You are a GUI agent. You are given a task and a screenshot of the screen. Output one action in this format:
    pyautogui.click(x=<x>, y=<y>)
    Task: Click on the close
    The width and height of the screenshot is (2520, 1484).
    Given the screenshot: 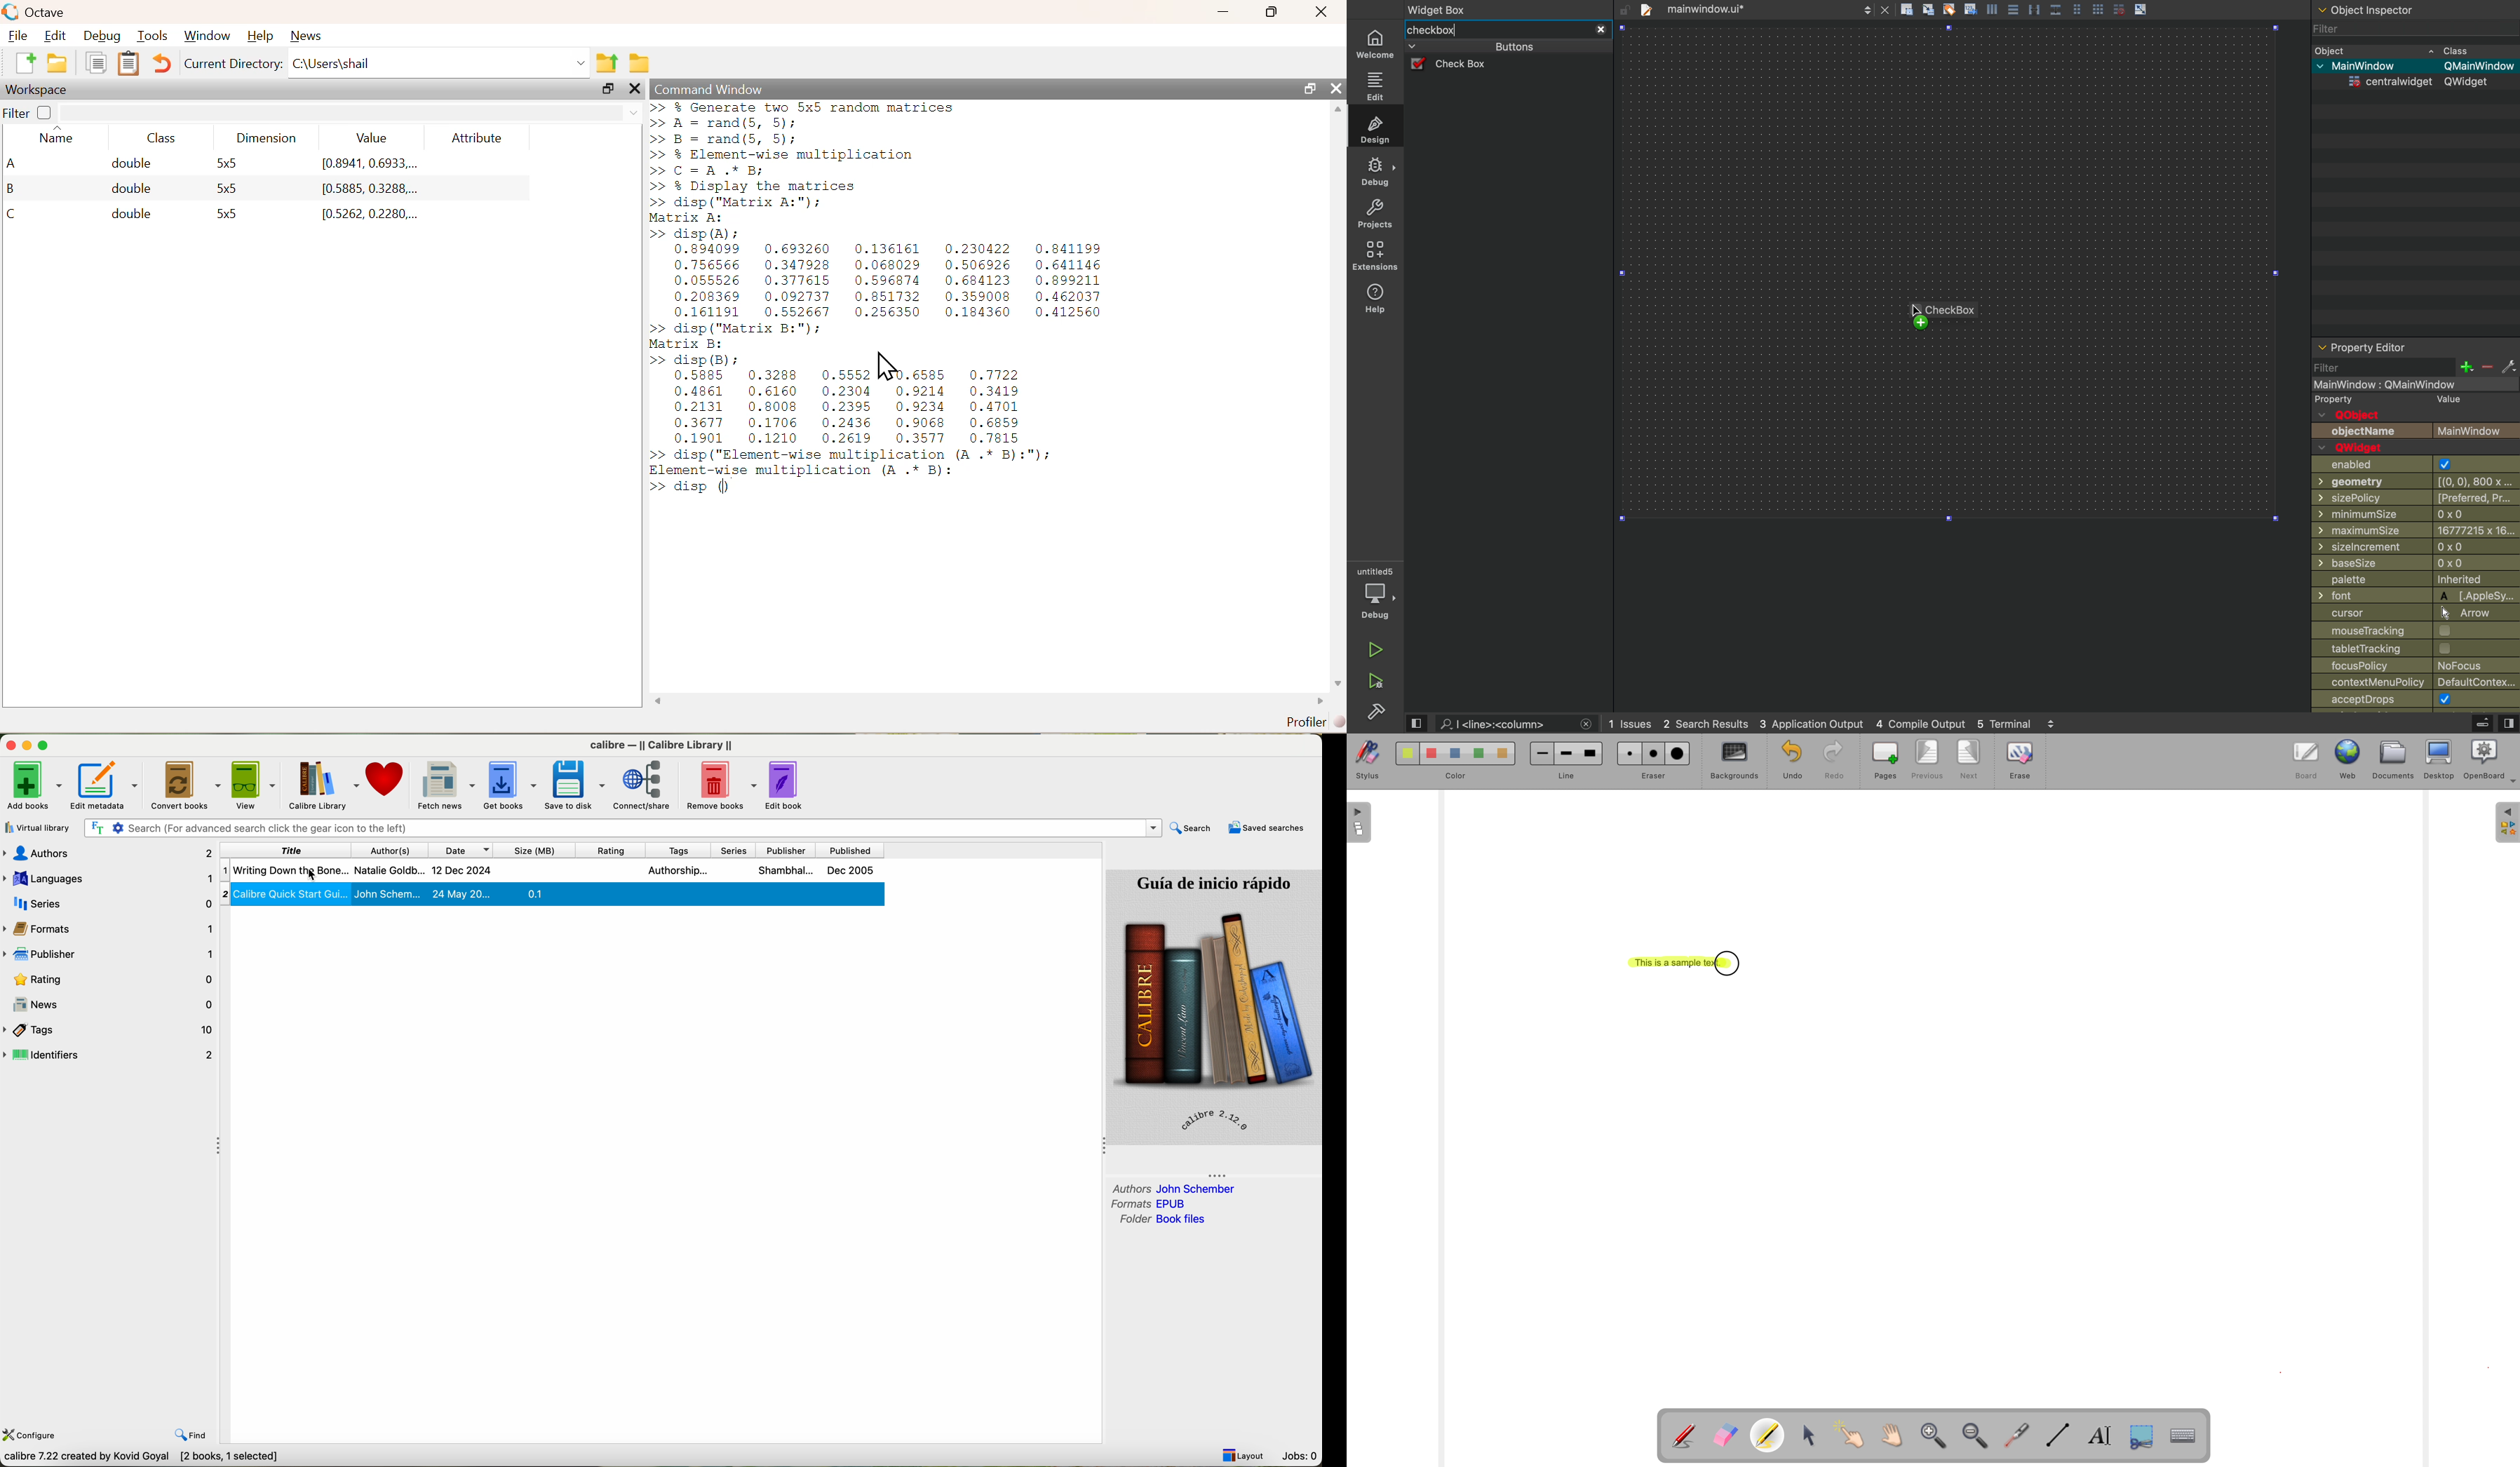 What is the action you would take?
    pyautogui.click(x=1587, y=724)
    